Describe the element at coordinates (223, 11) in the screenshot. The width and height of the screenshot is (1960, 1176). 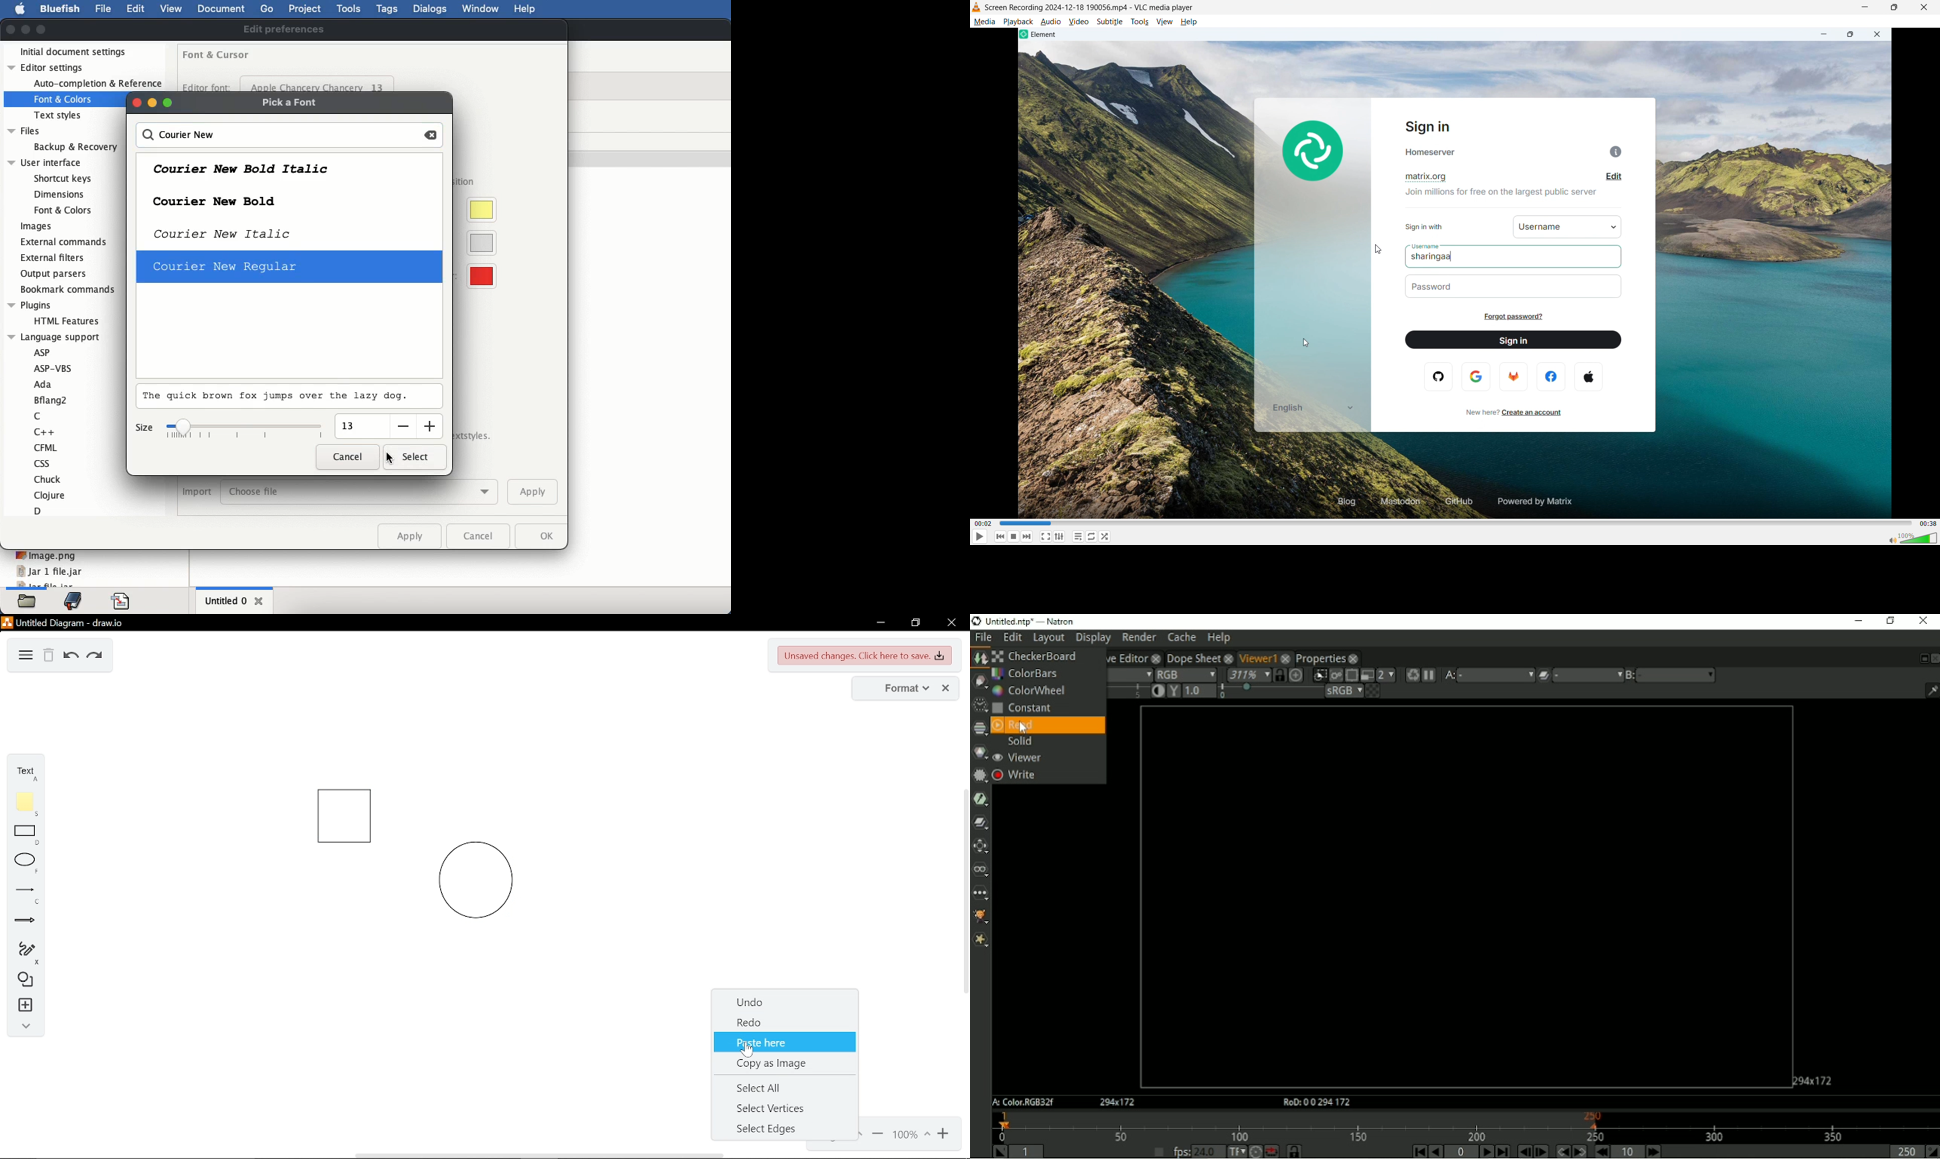
I see `document` at that location.